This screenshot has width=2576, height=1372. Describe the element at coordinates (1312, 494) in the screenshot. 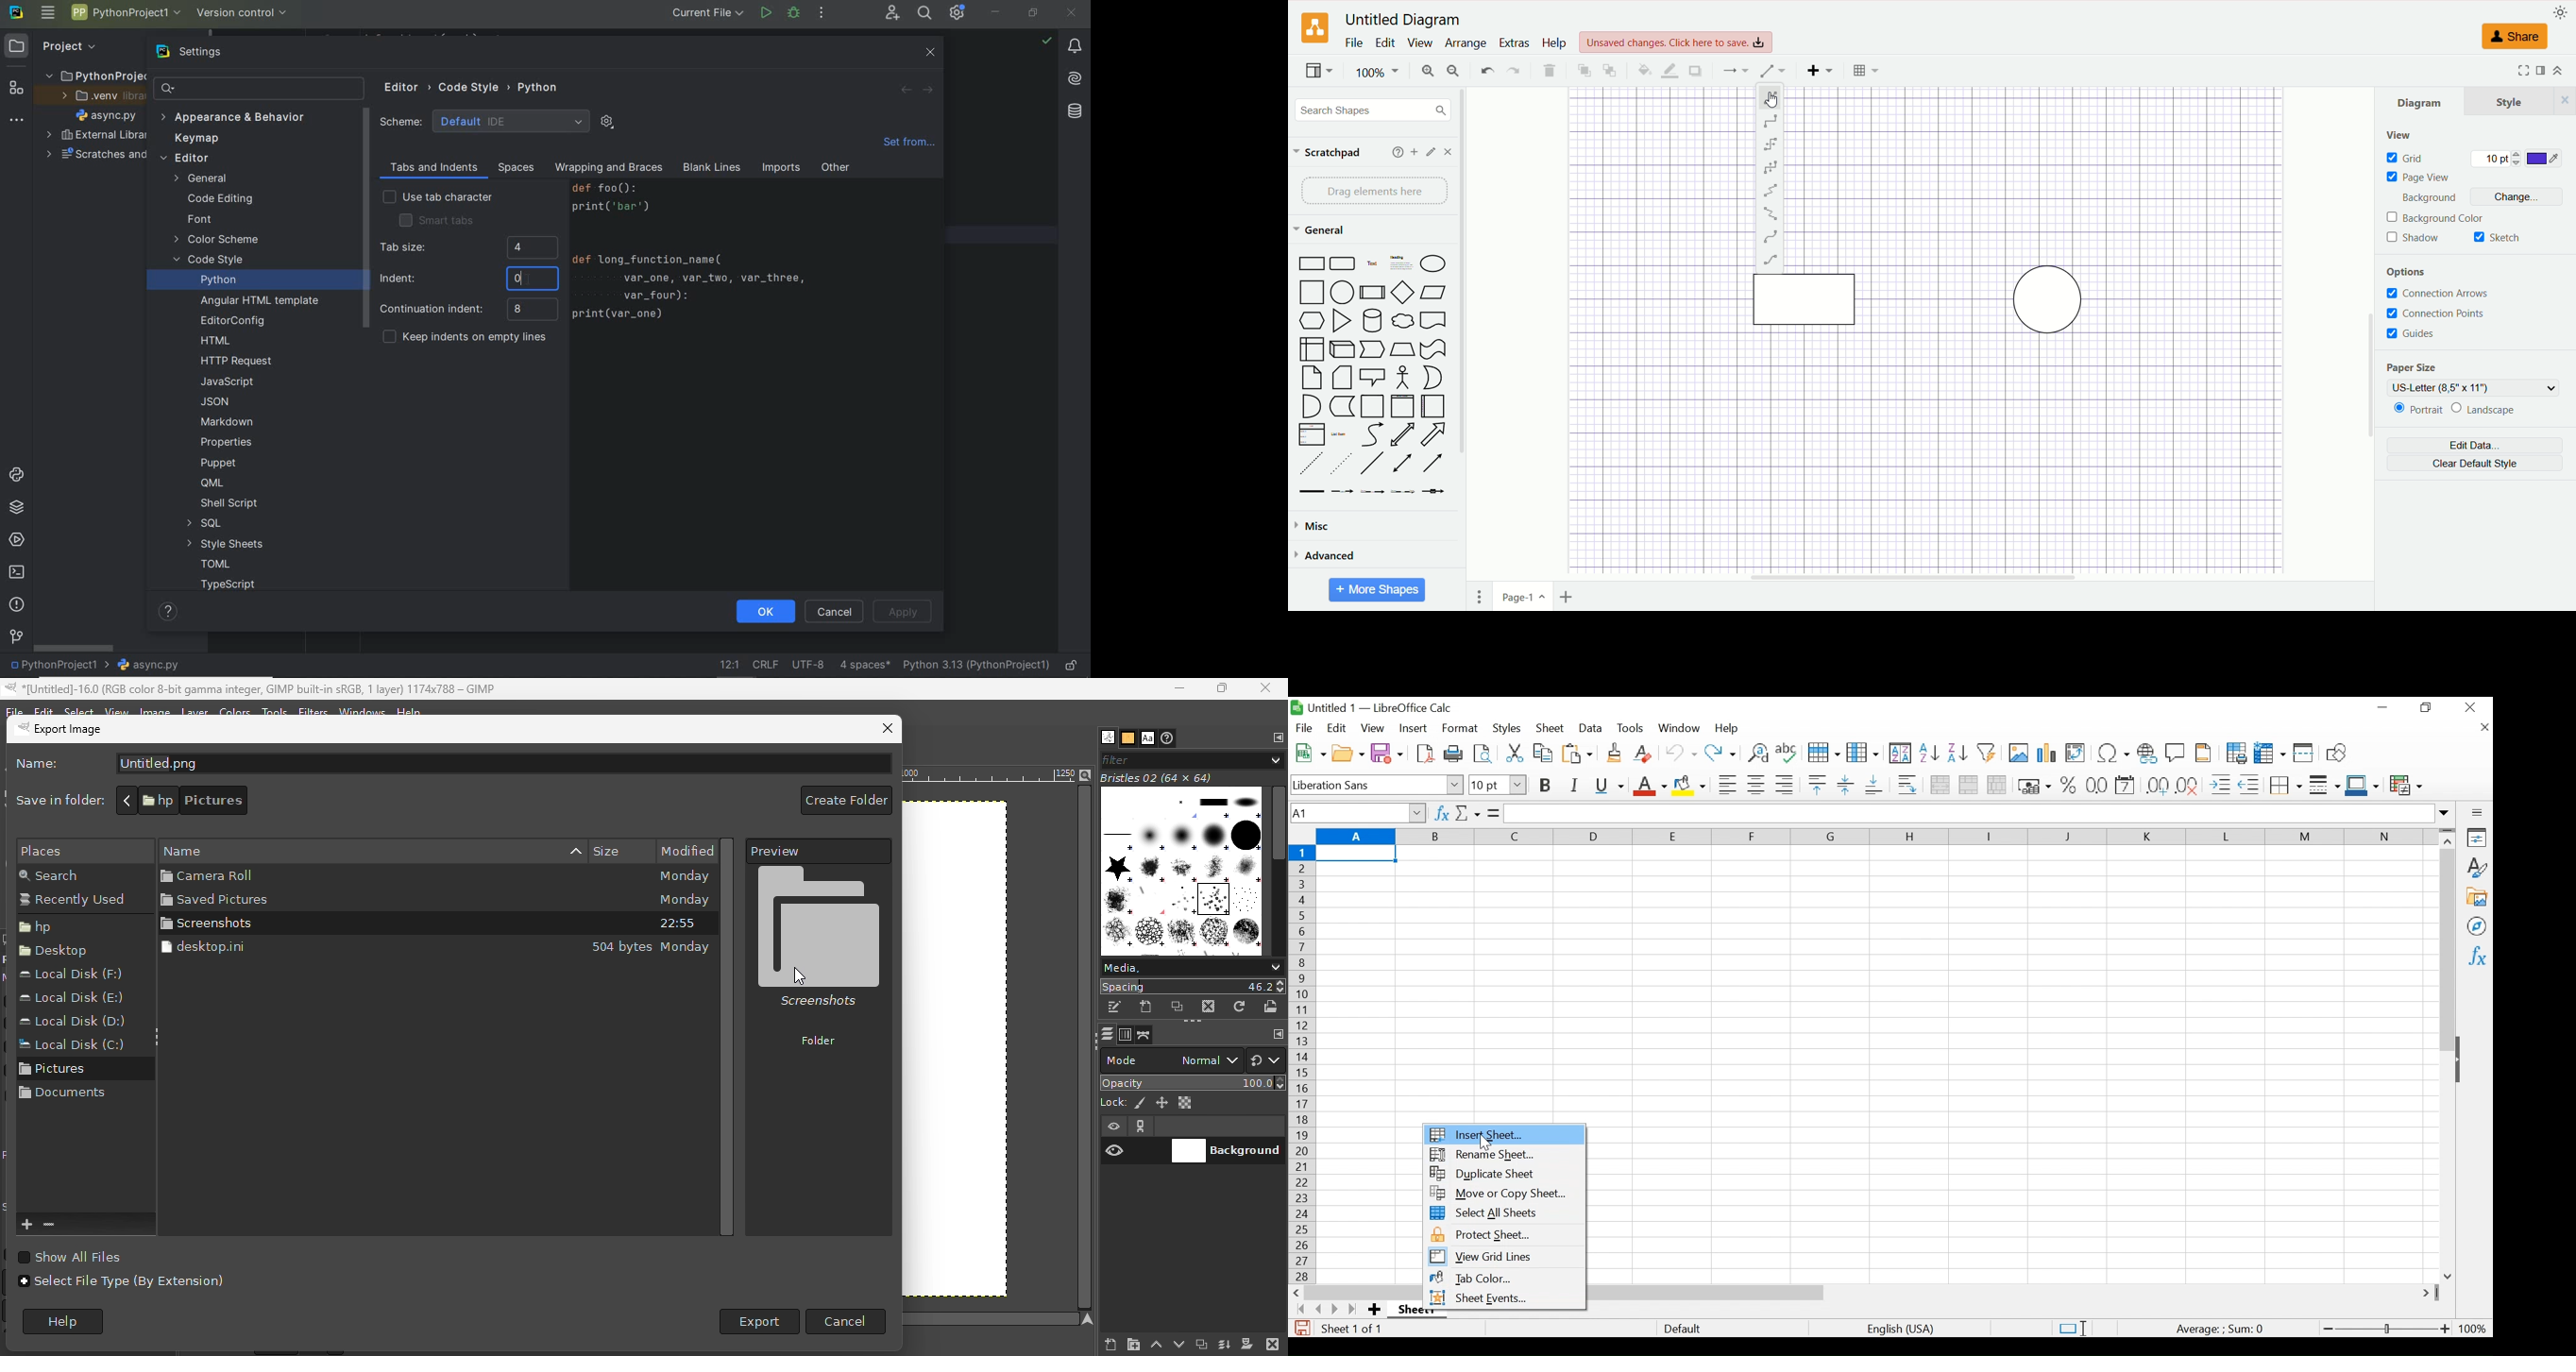

I see `Link` at that location.